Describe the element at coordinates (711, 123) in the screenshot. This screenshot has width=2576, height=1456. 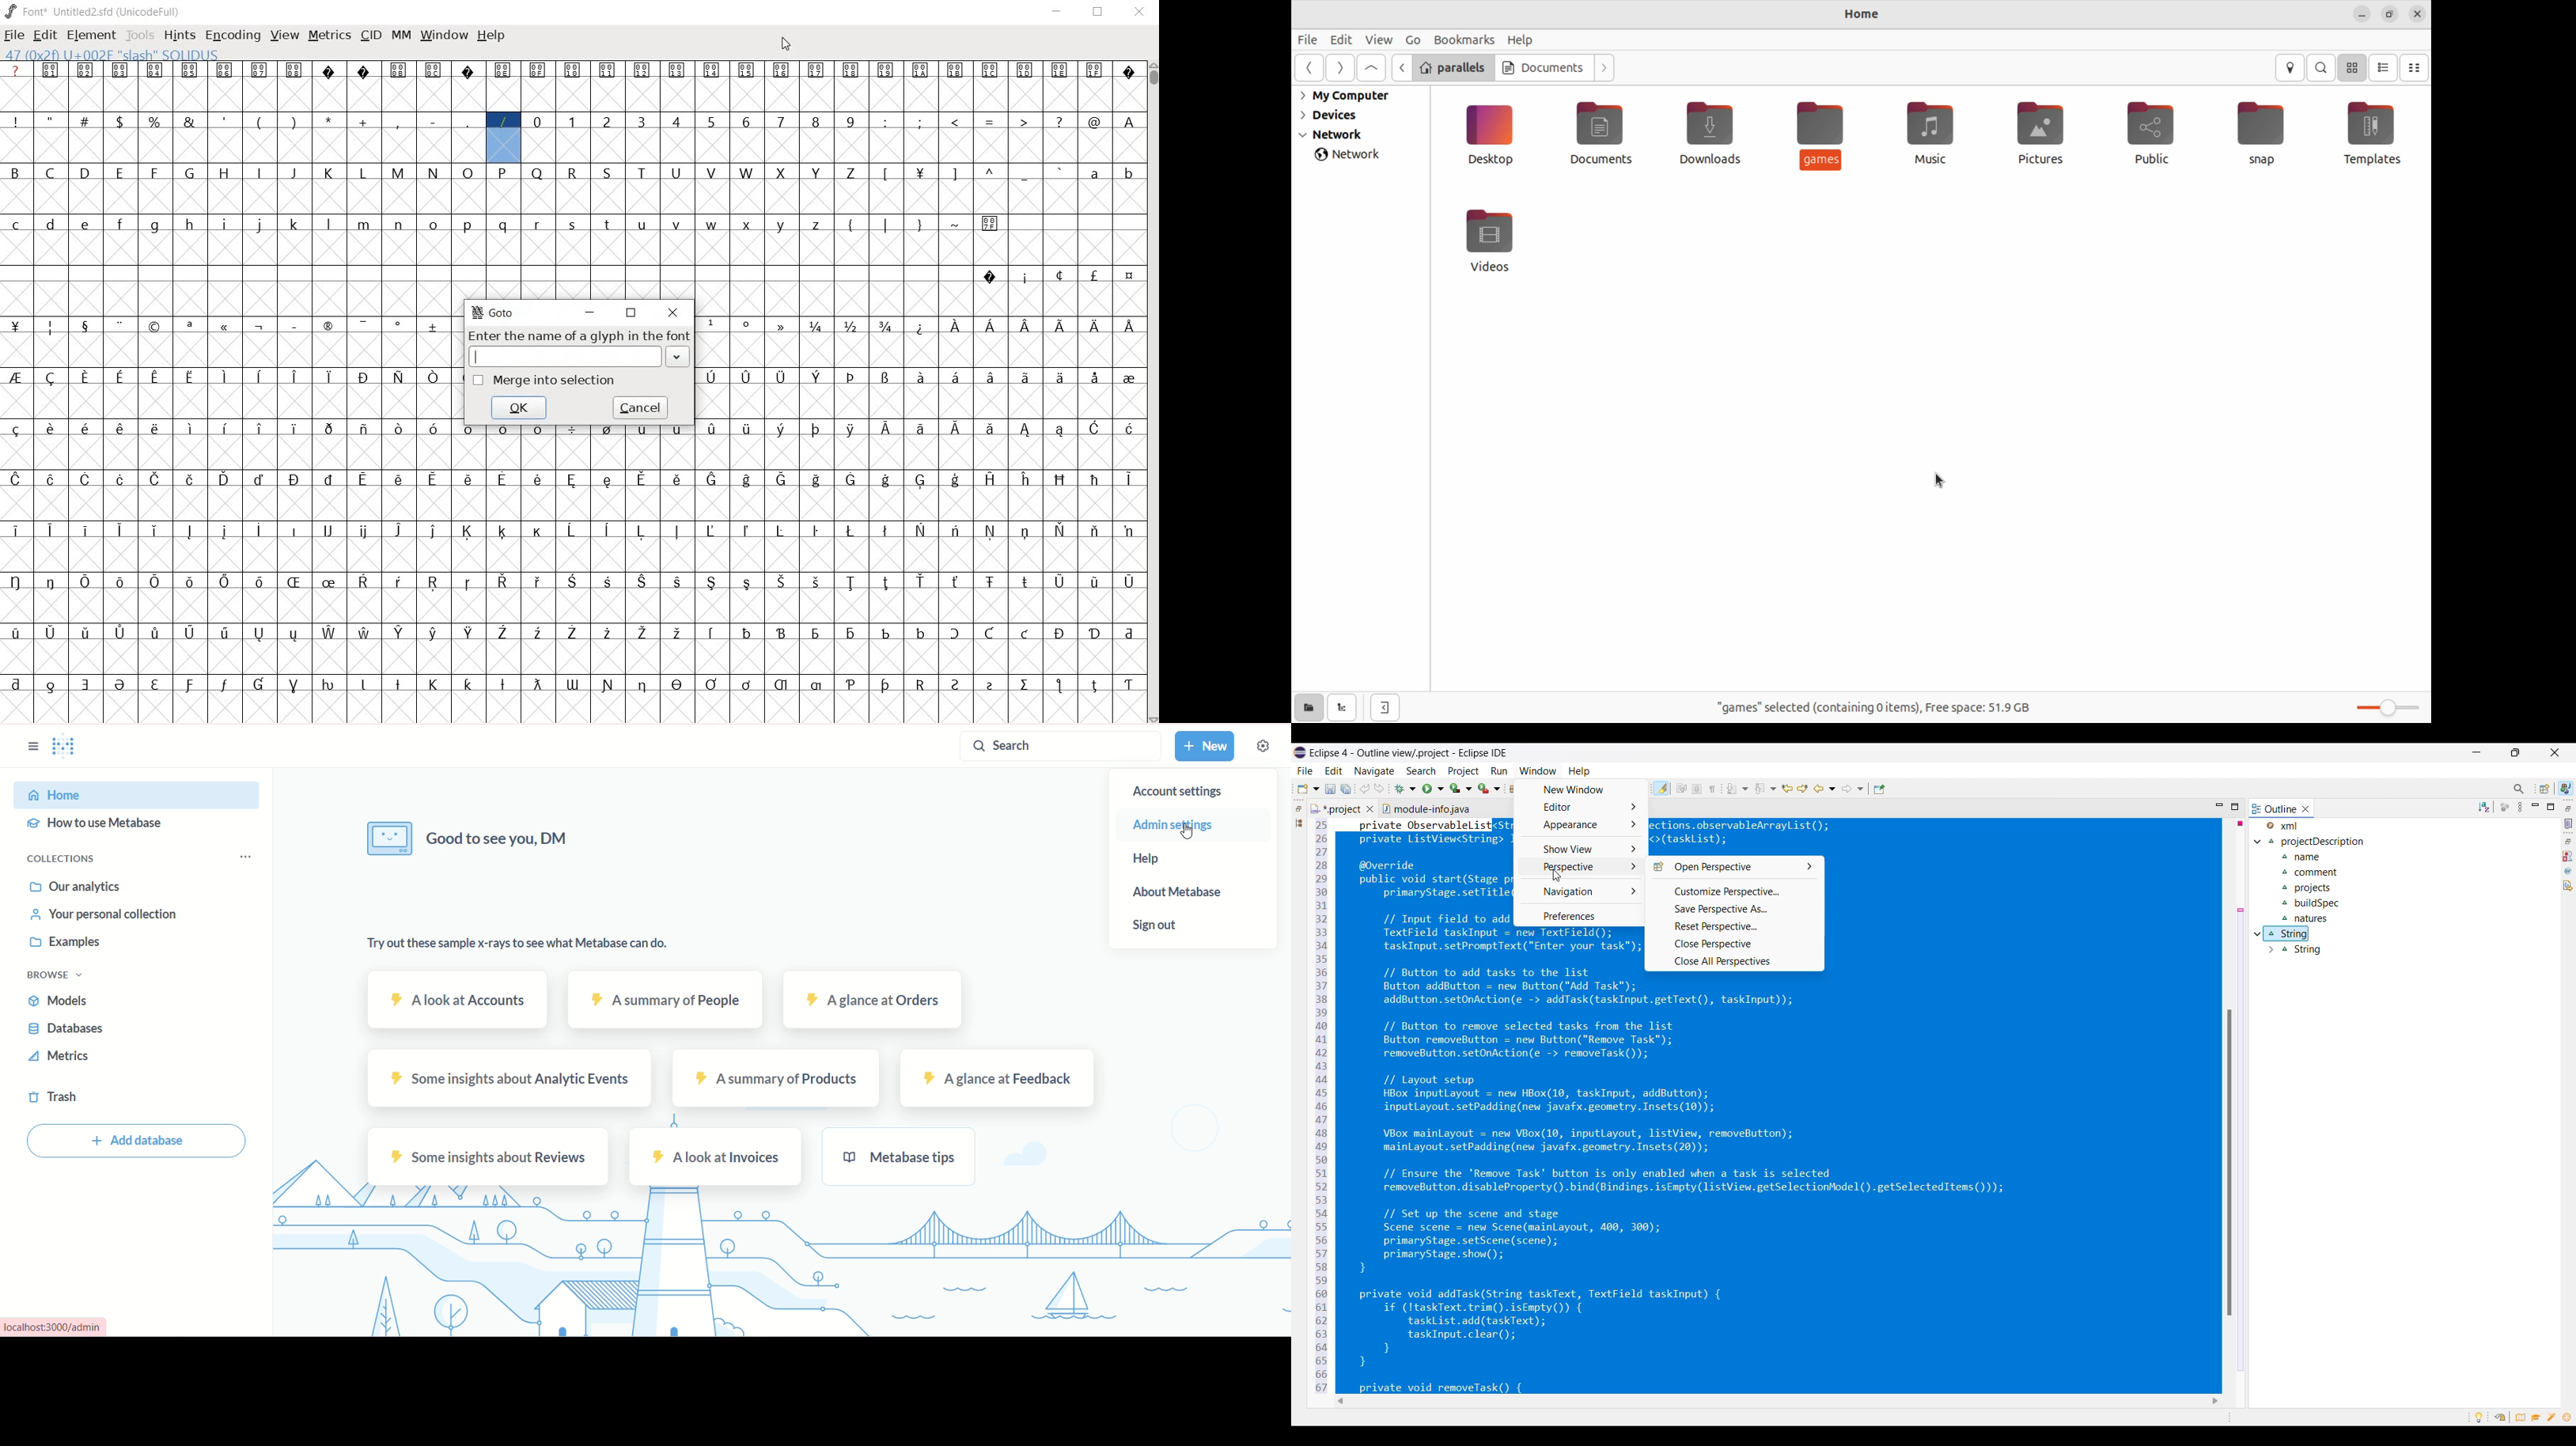
I see `glyph` at that location.